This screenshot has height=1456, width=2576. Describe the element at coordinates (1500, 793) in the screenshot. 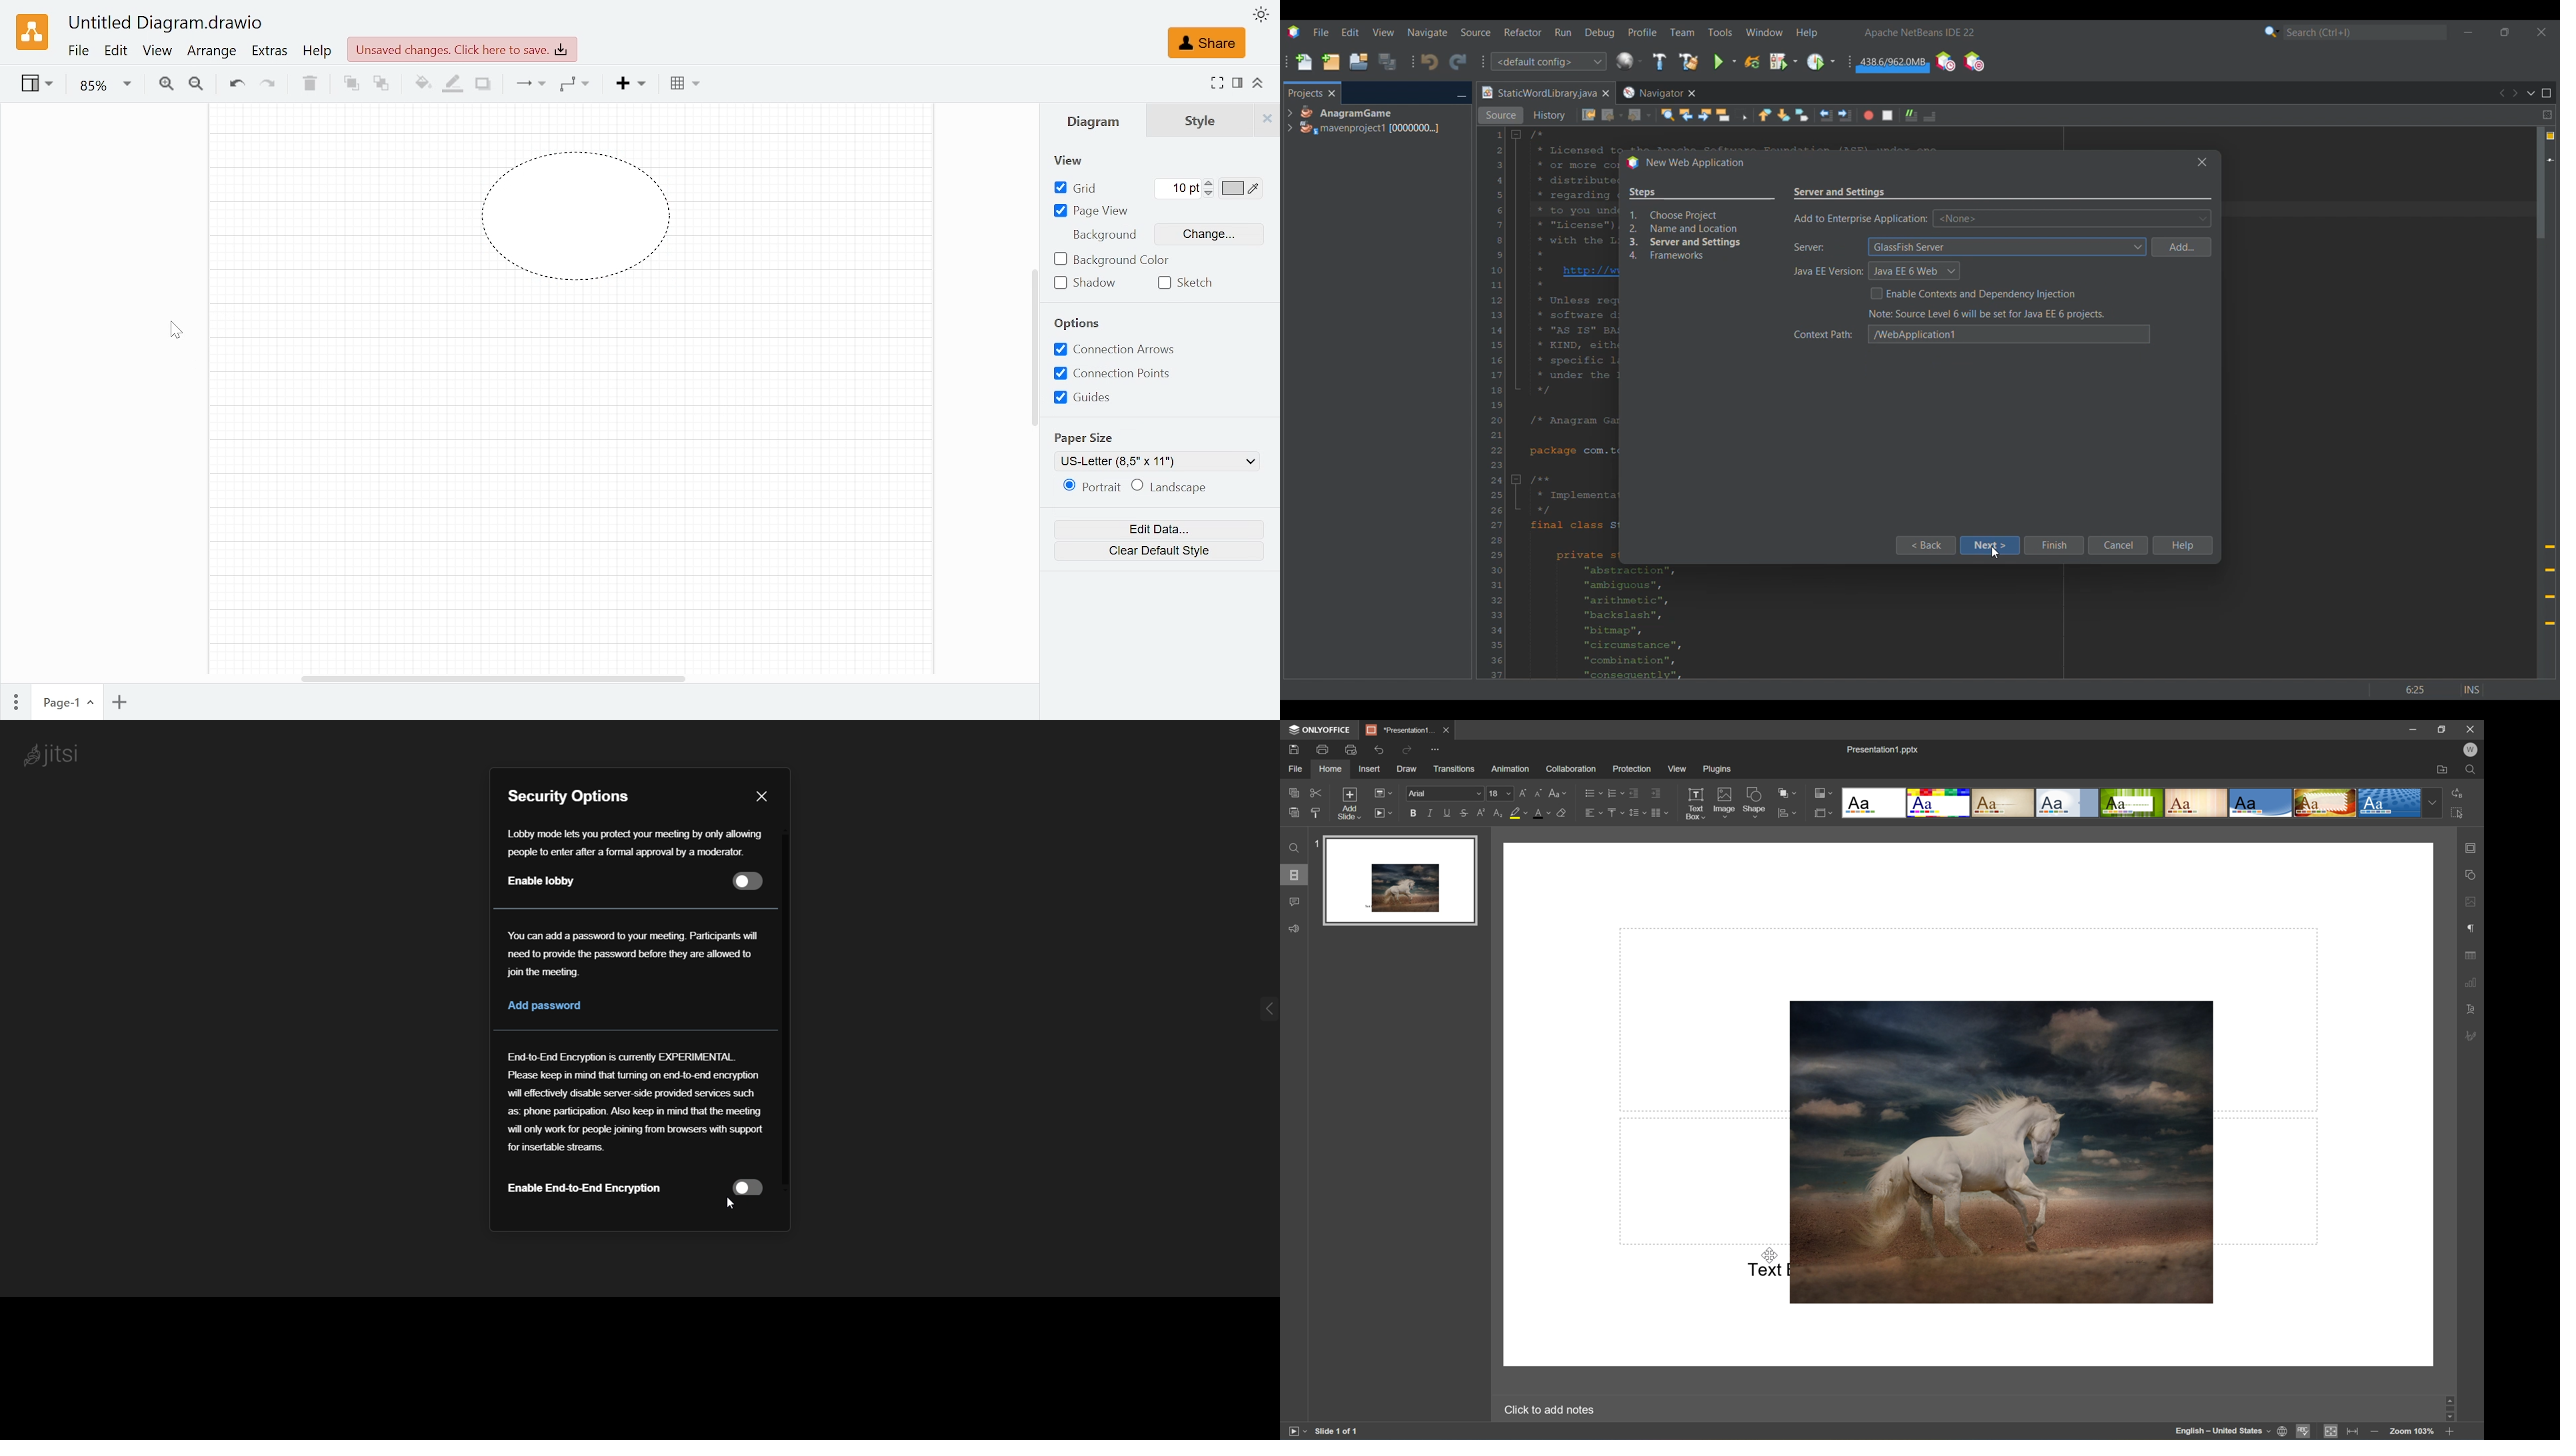

I see `18` at that location.